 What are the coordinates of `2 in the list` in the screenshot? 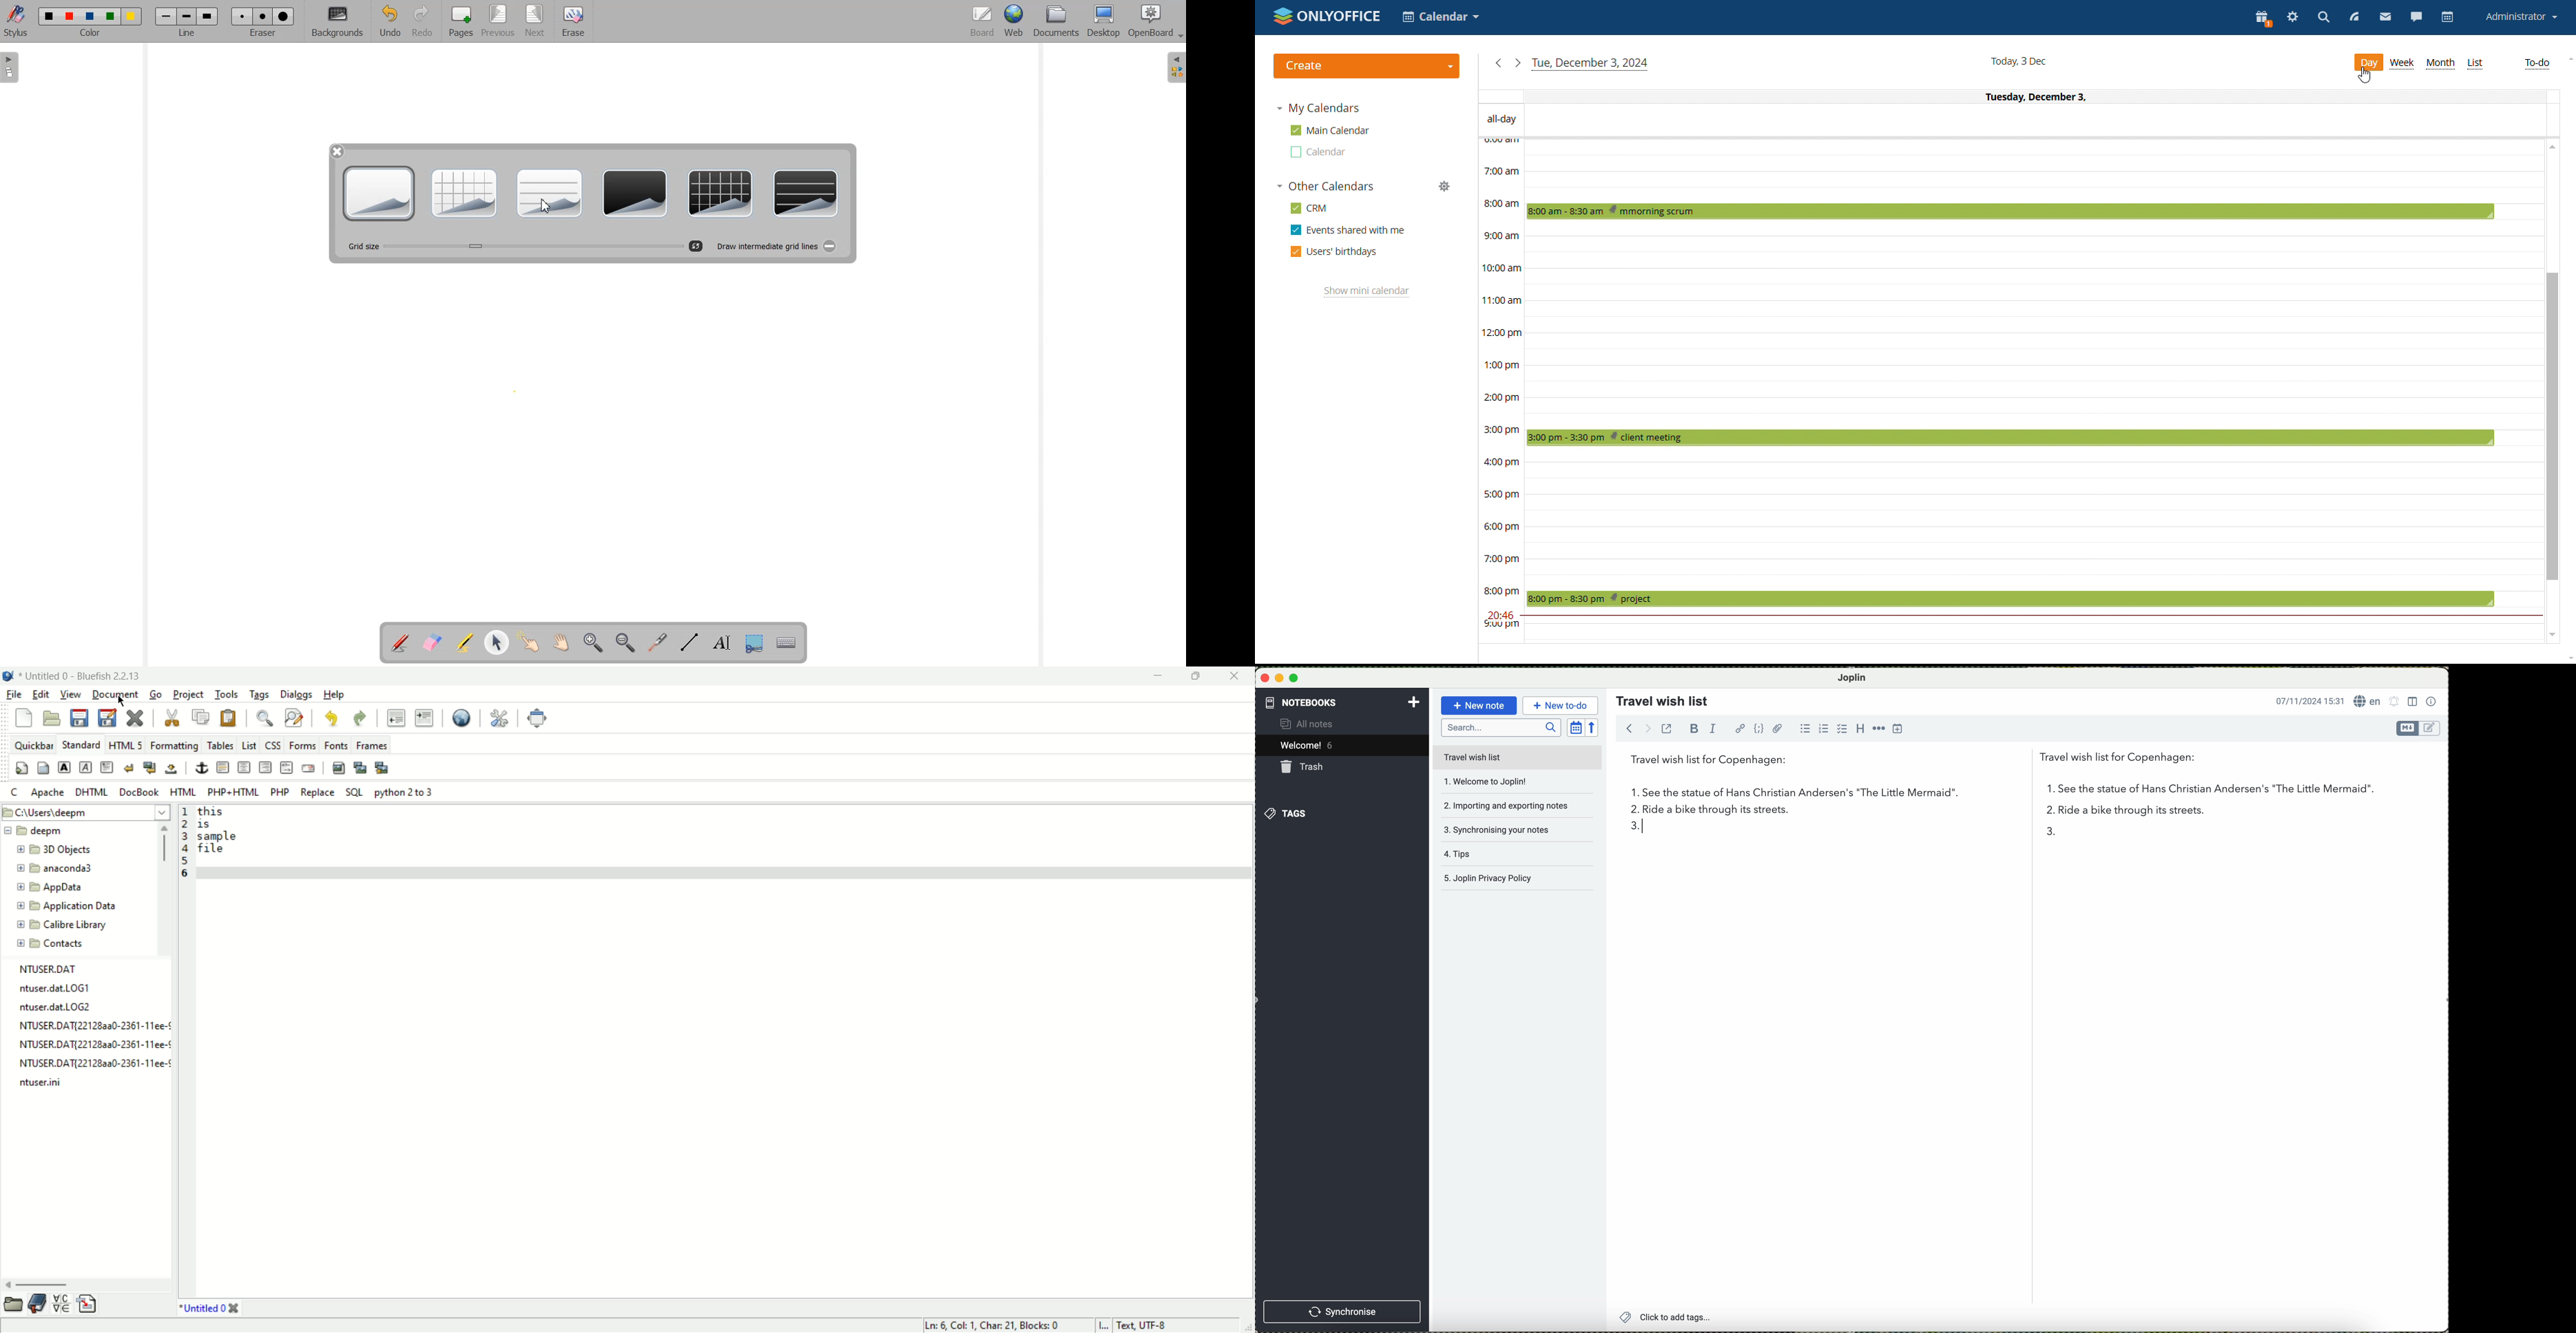 It's located at (2106, 813).